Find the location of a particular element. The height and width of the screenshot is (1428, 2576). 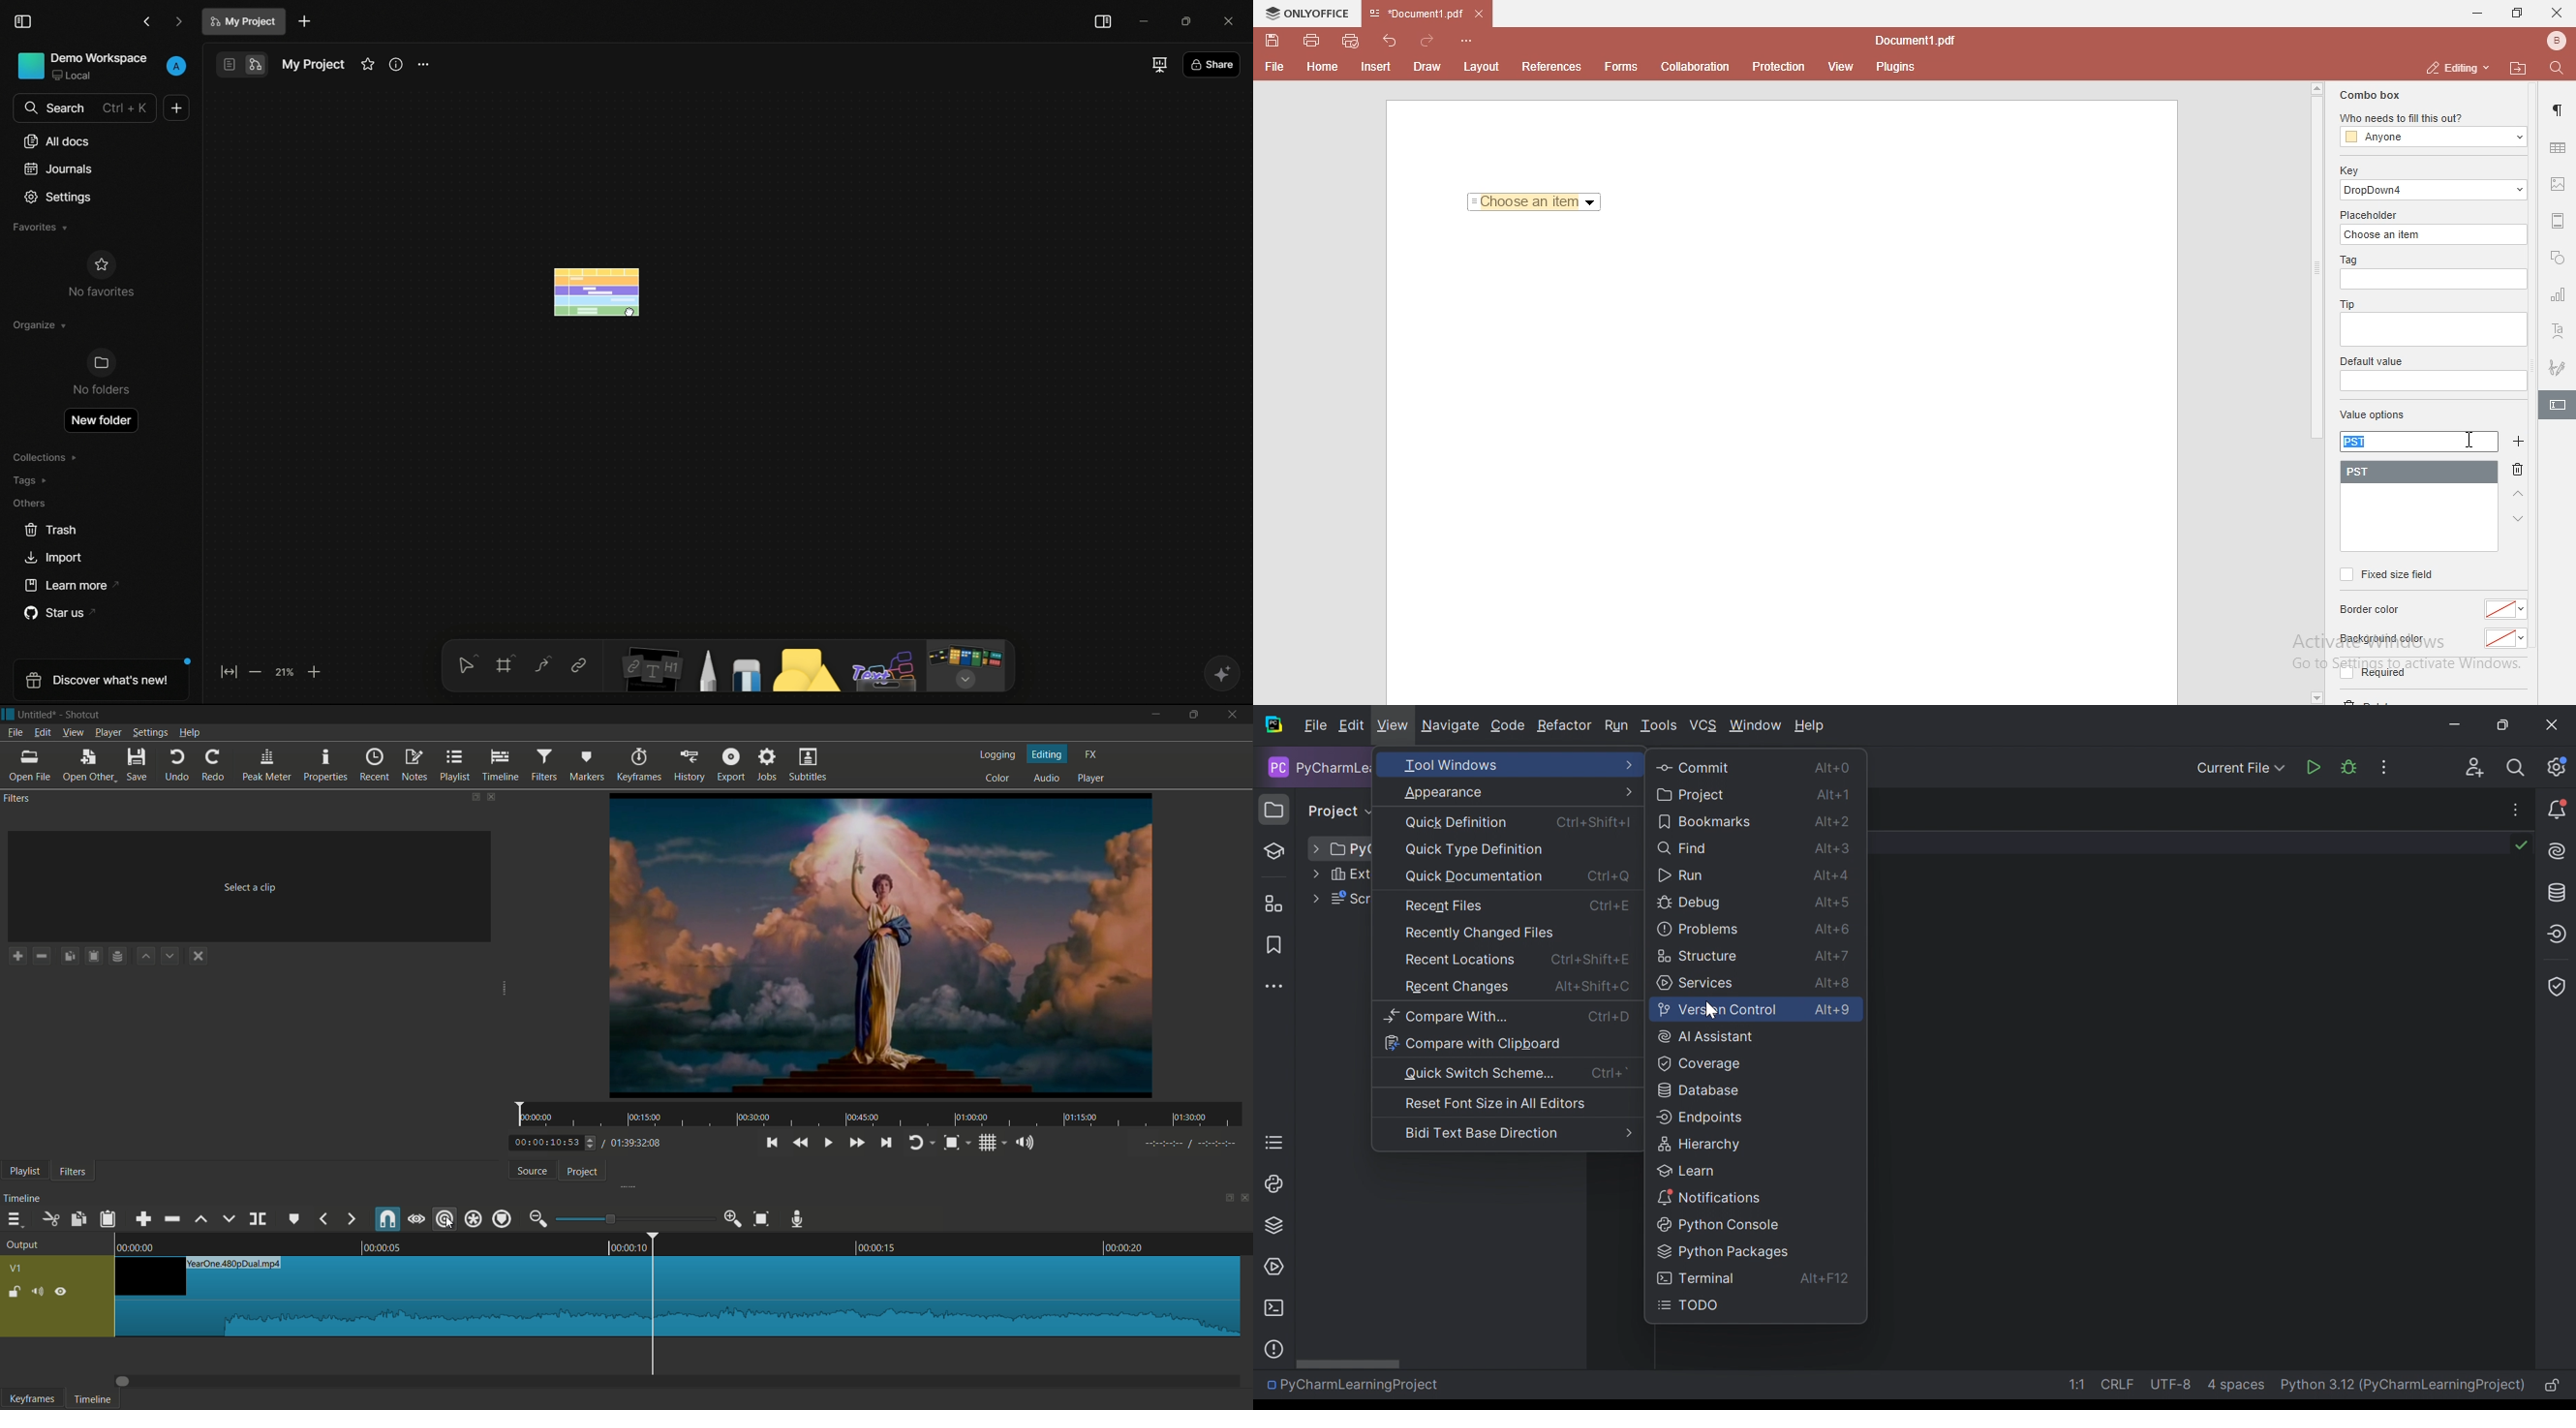

paste is located at coordinates (108, 1220).